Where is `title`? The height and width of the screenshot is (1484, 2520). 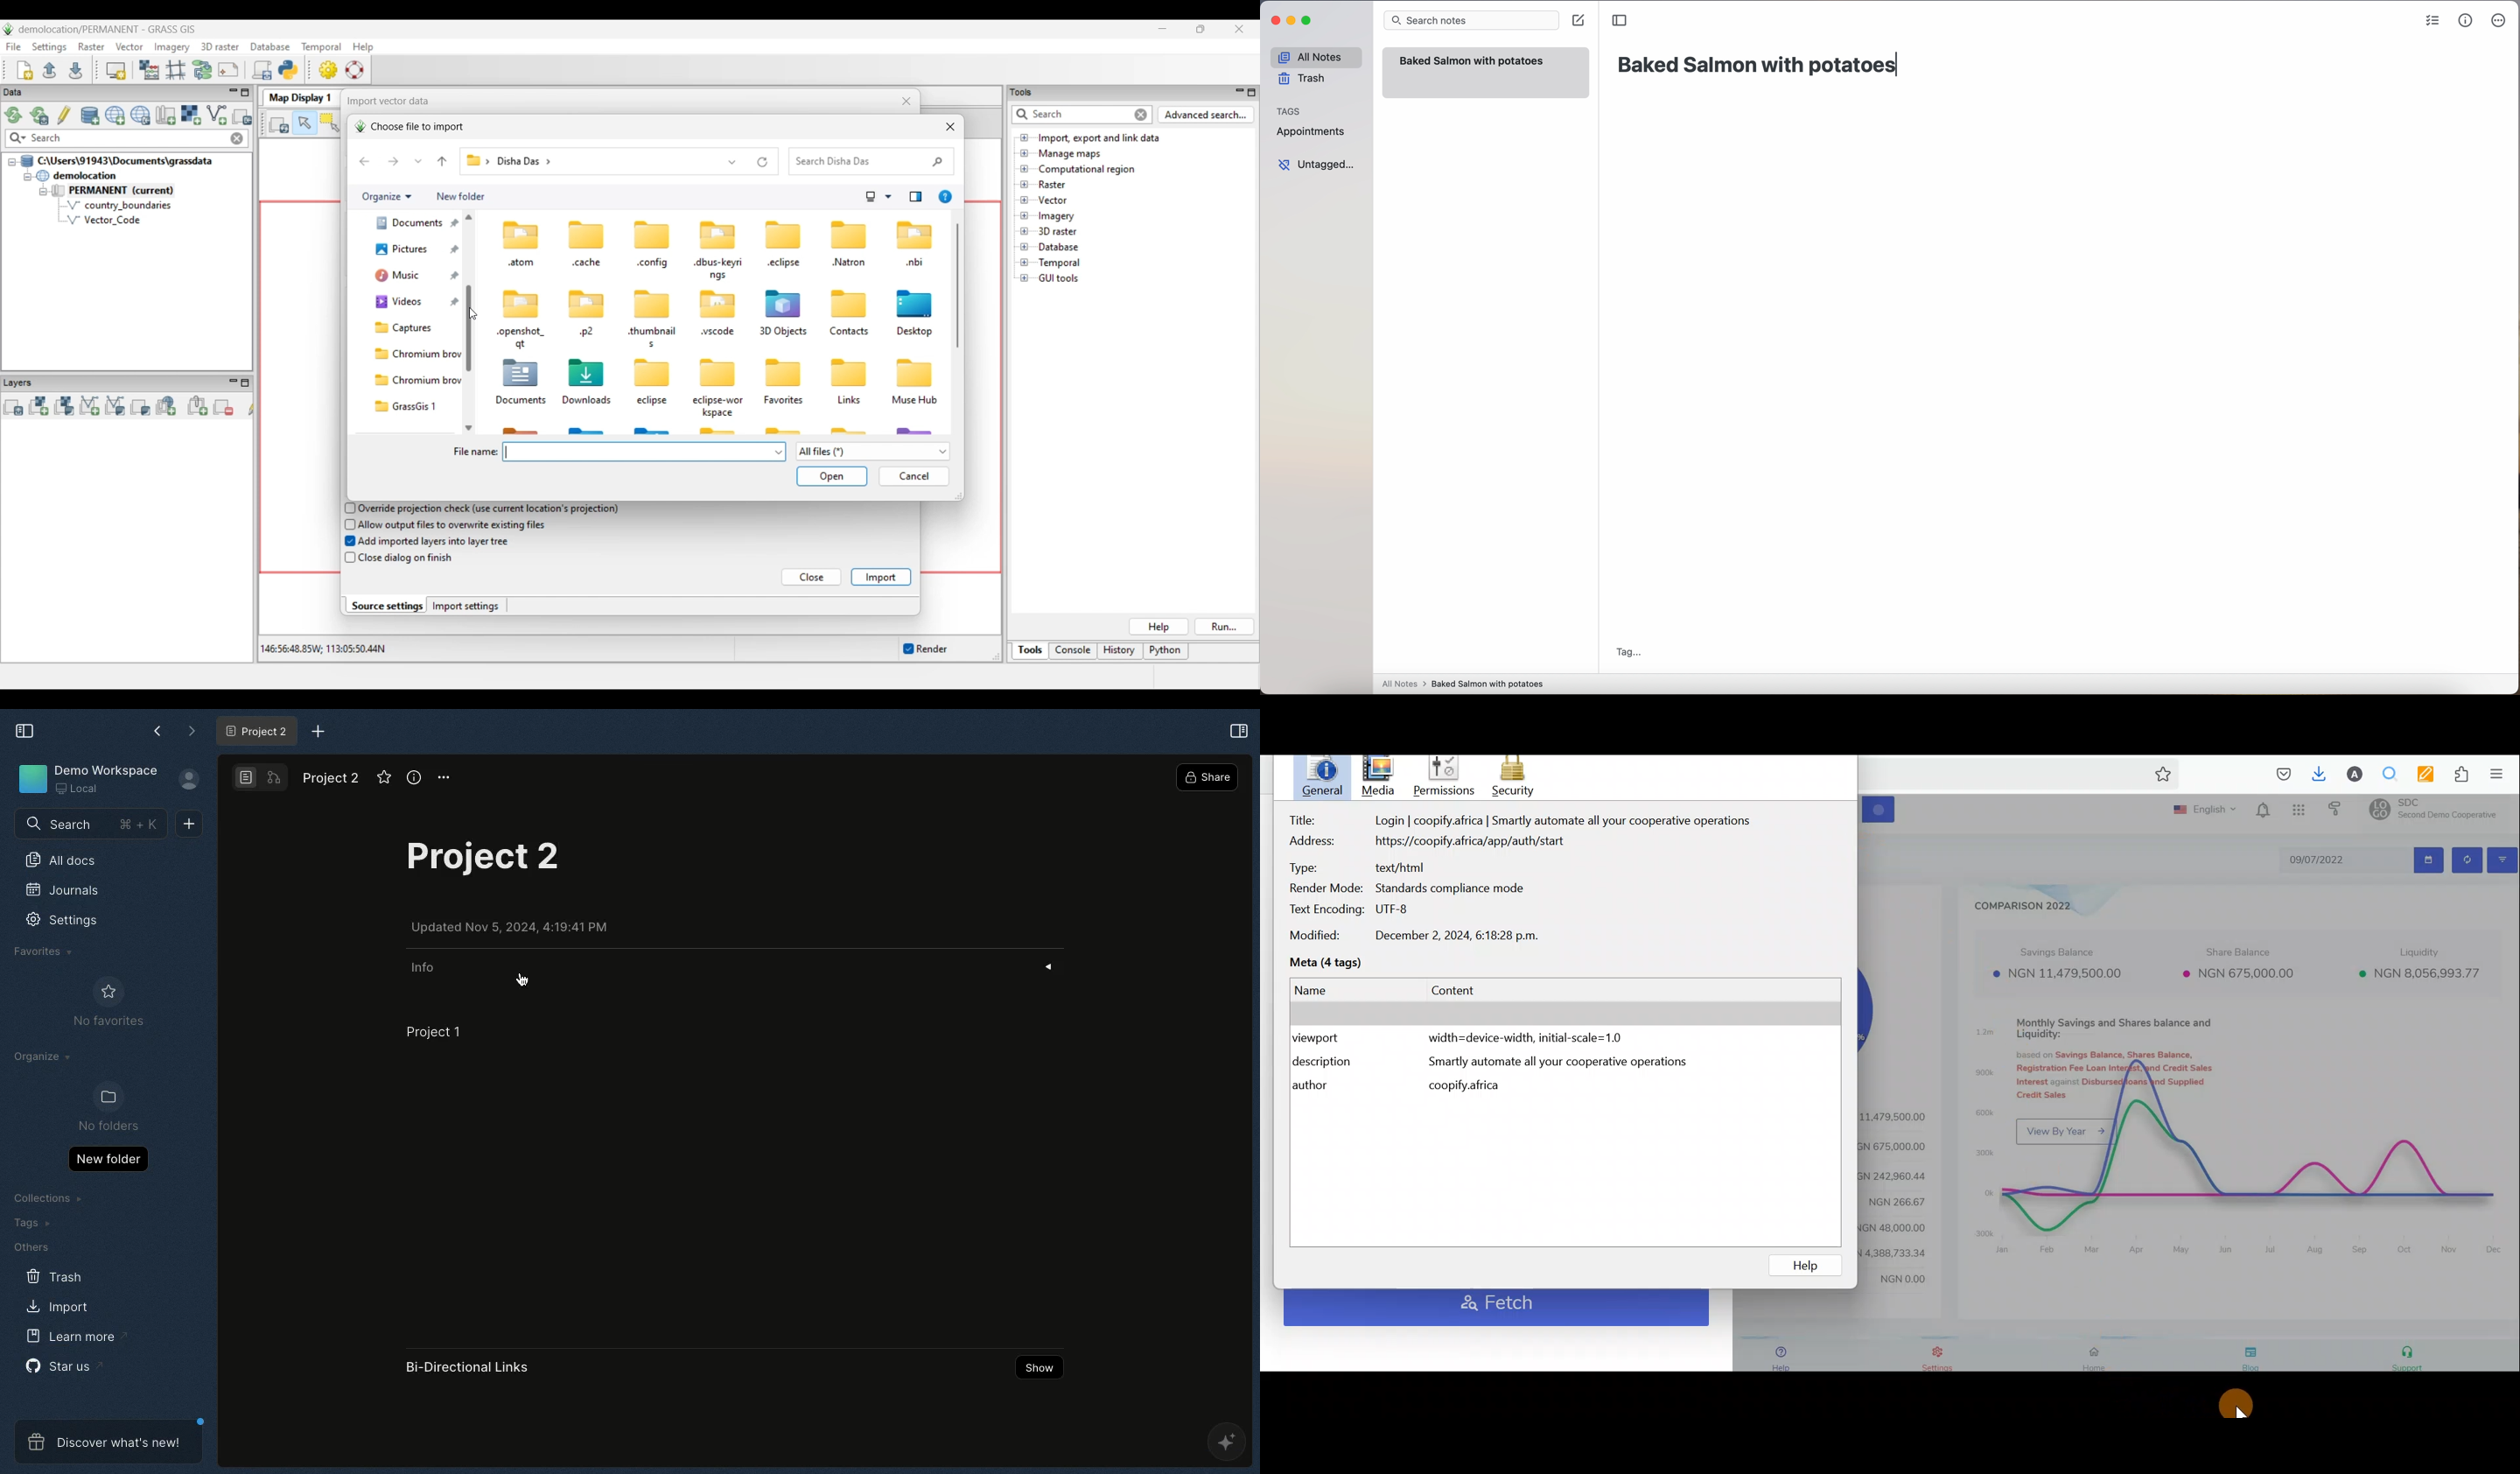
title is located at coordinates (1759, 64).